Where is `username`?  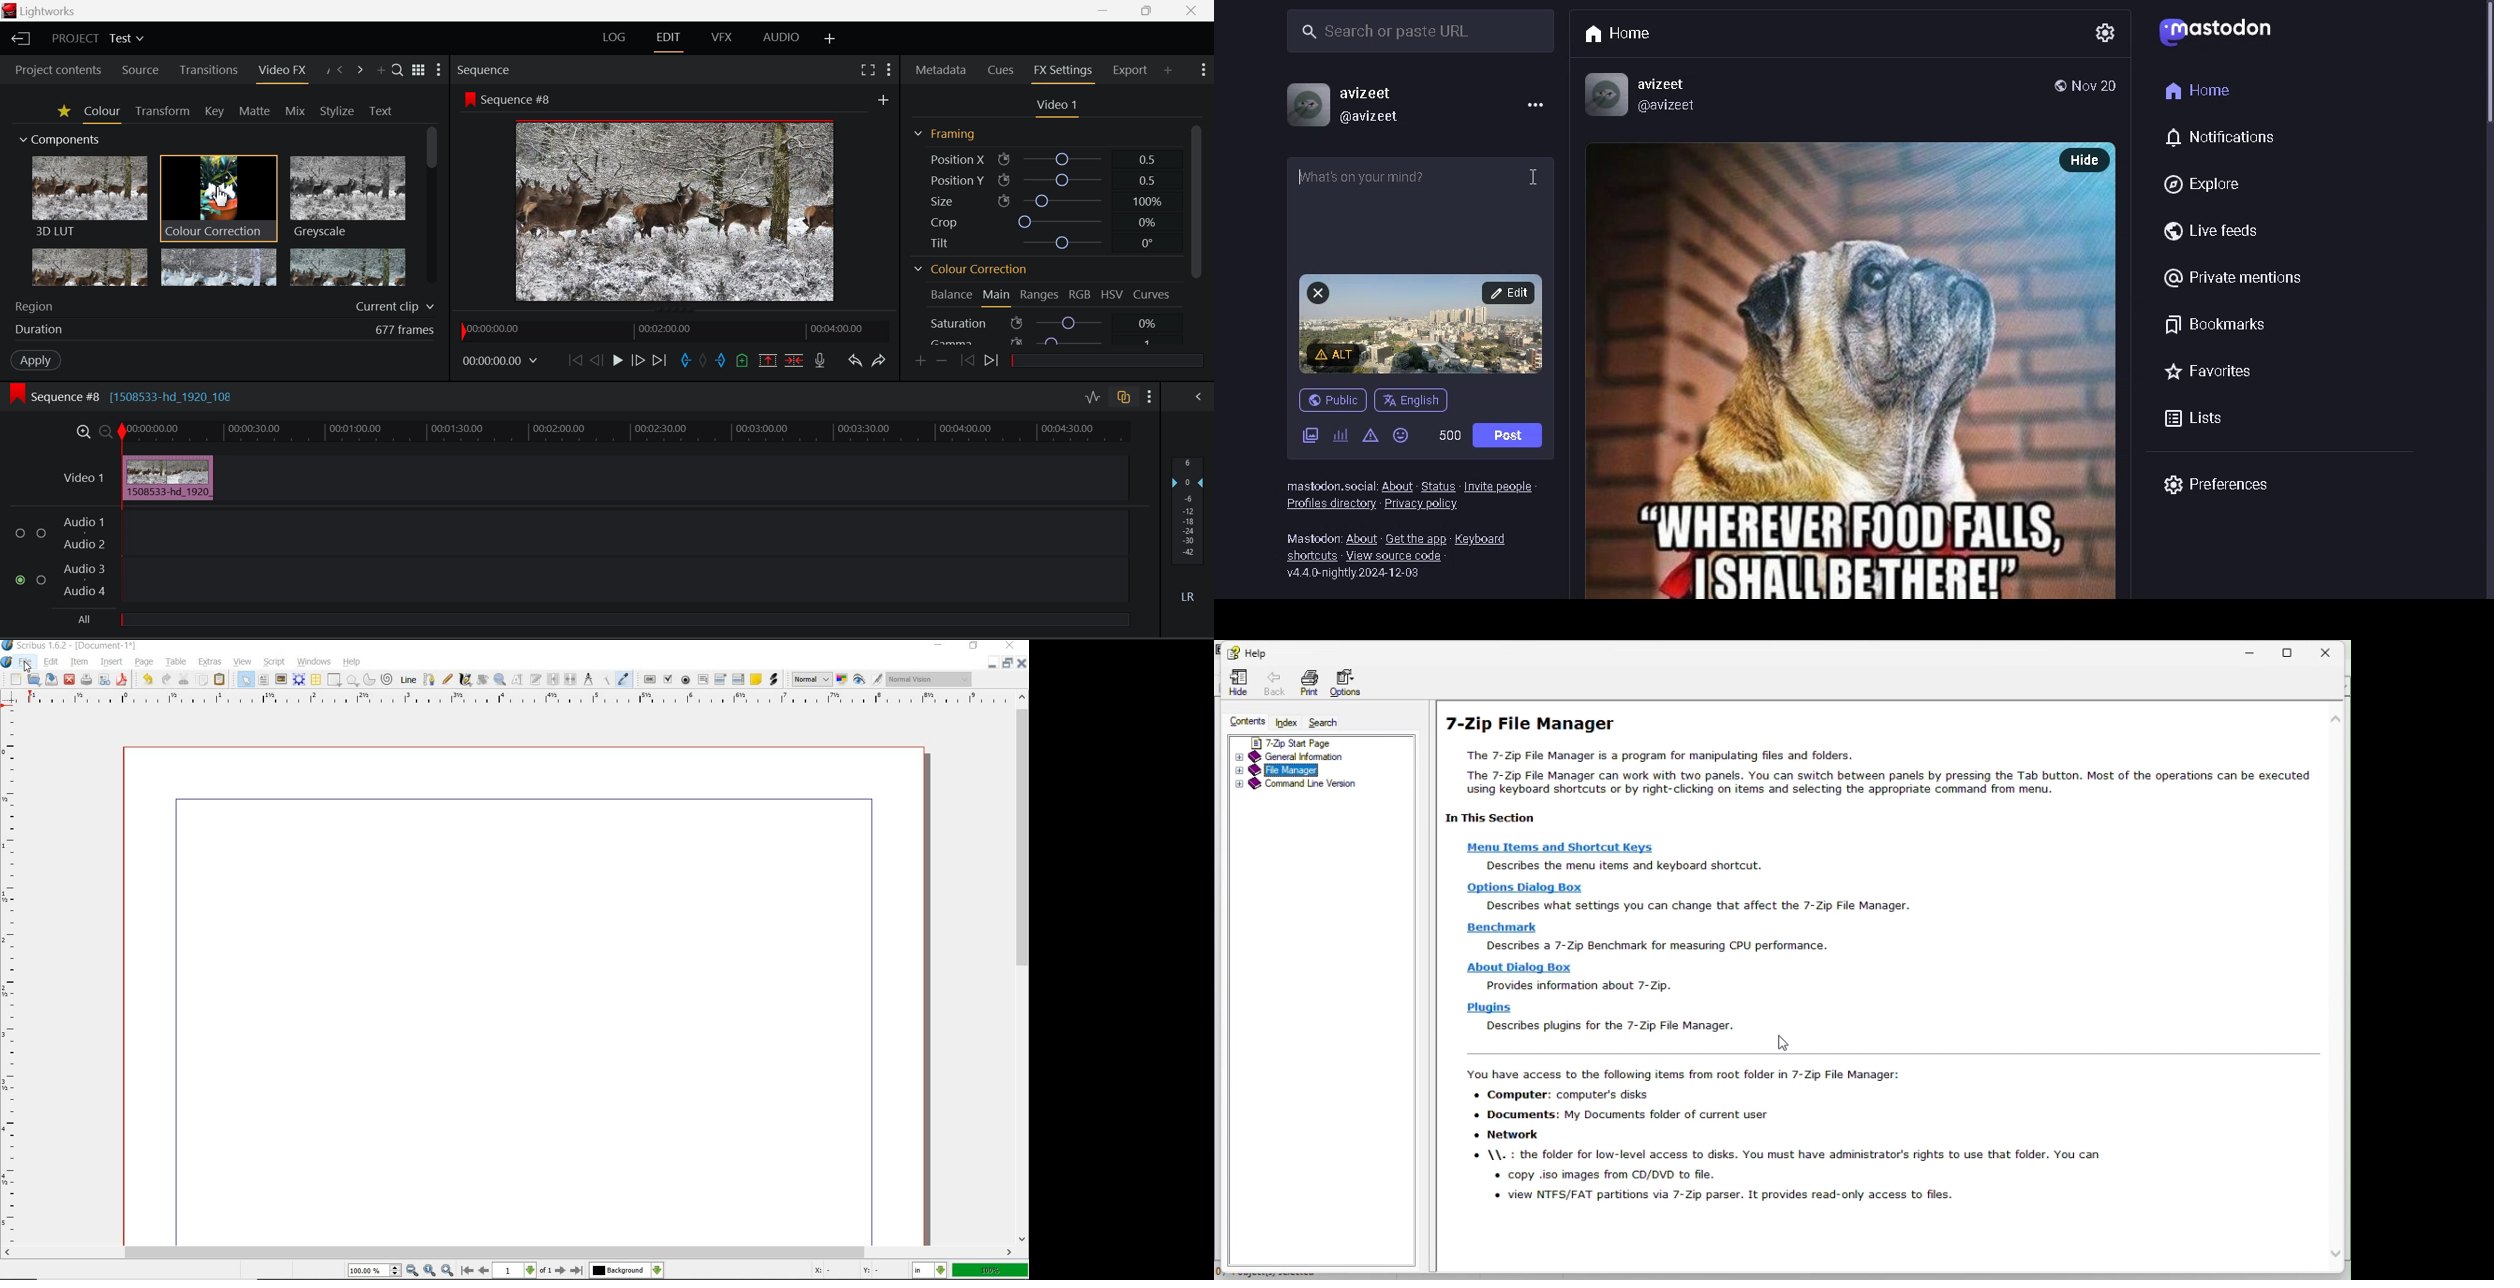
username is located at coordinates (1374, 92).